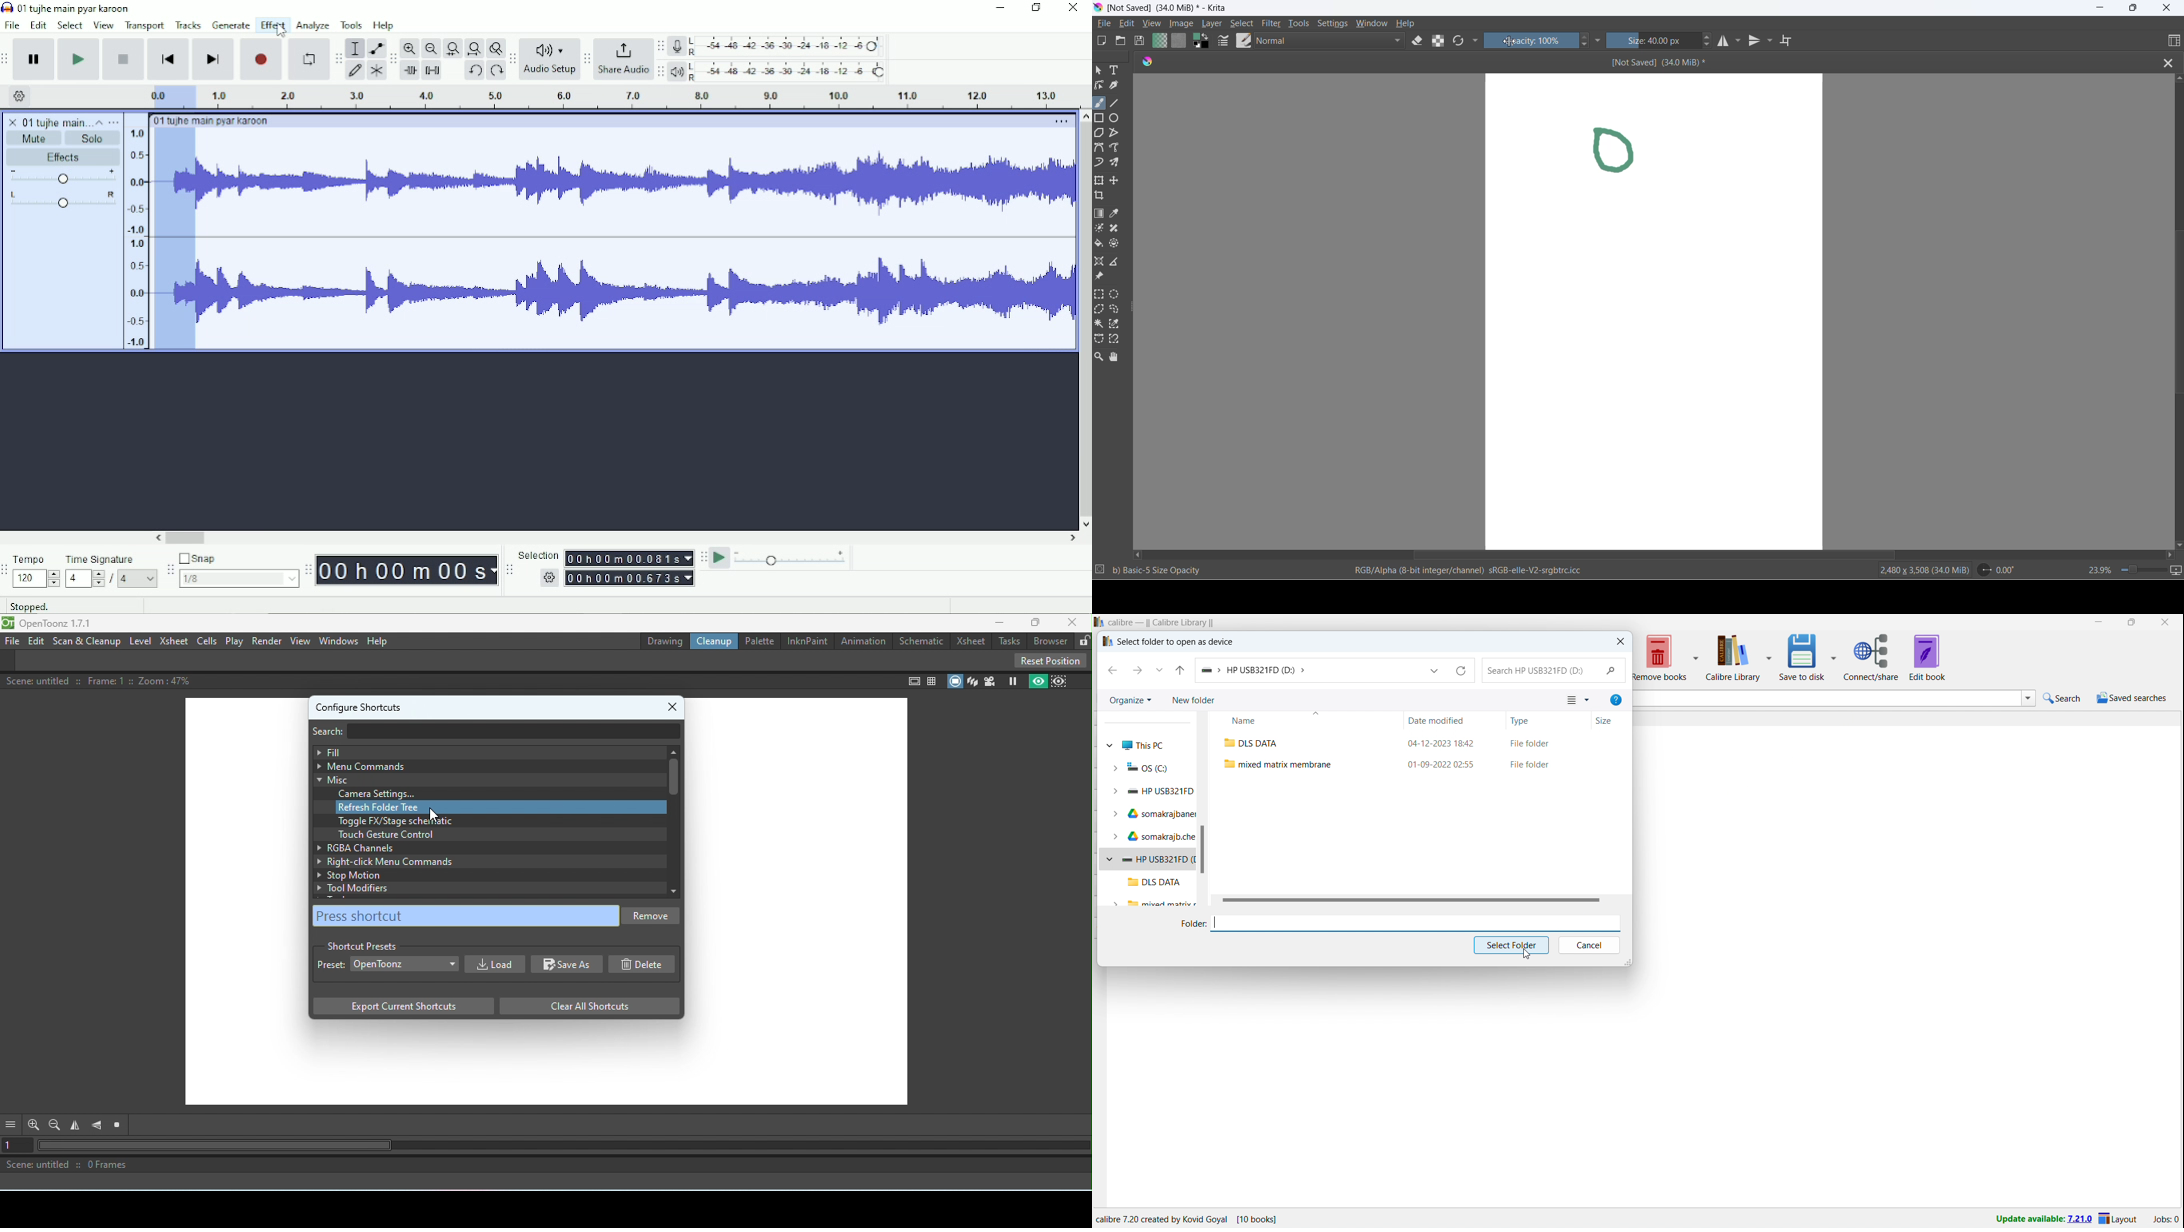 The image size is (2184, 1232). What do you see at coordinates (2166, 1219) in the screenshot?
I see `active jobs` at bounding box center [2166, 1219].